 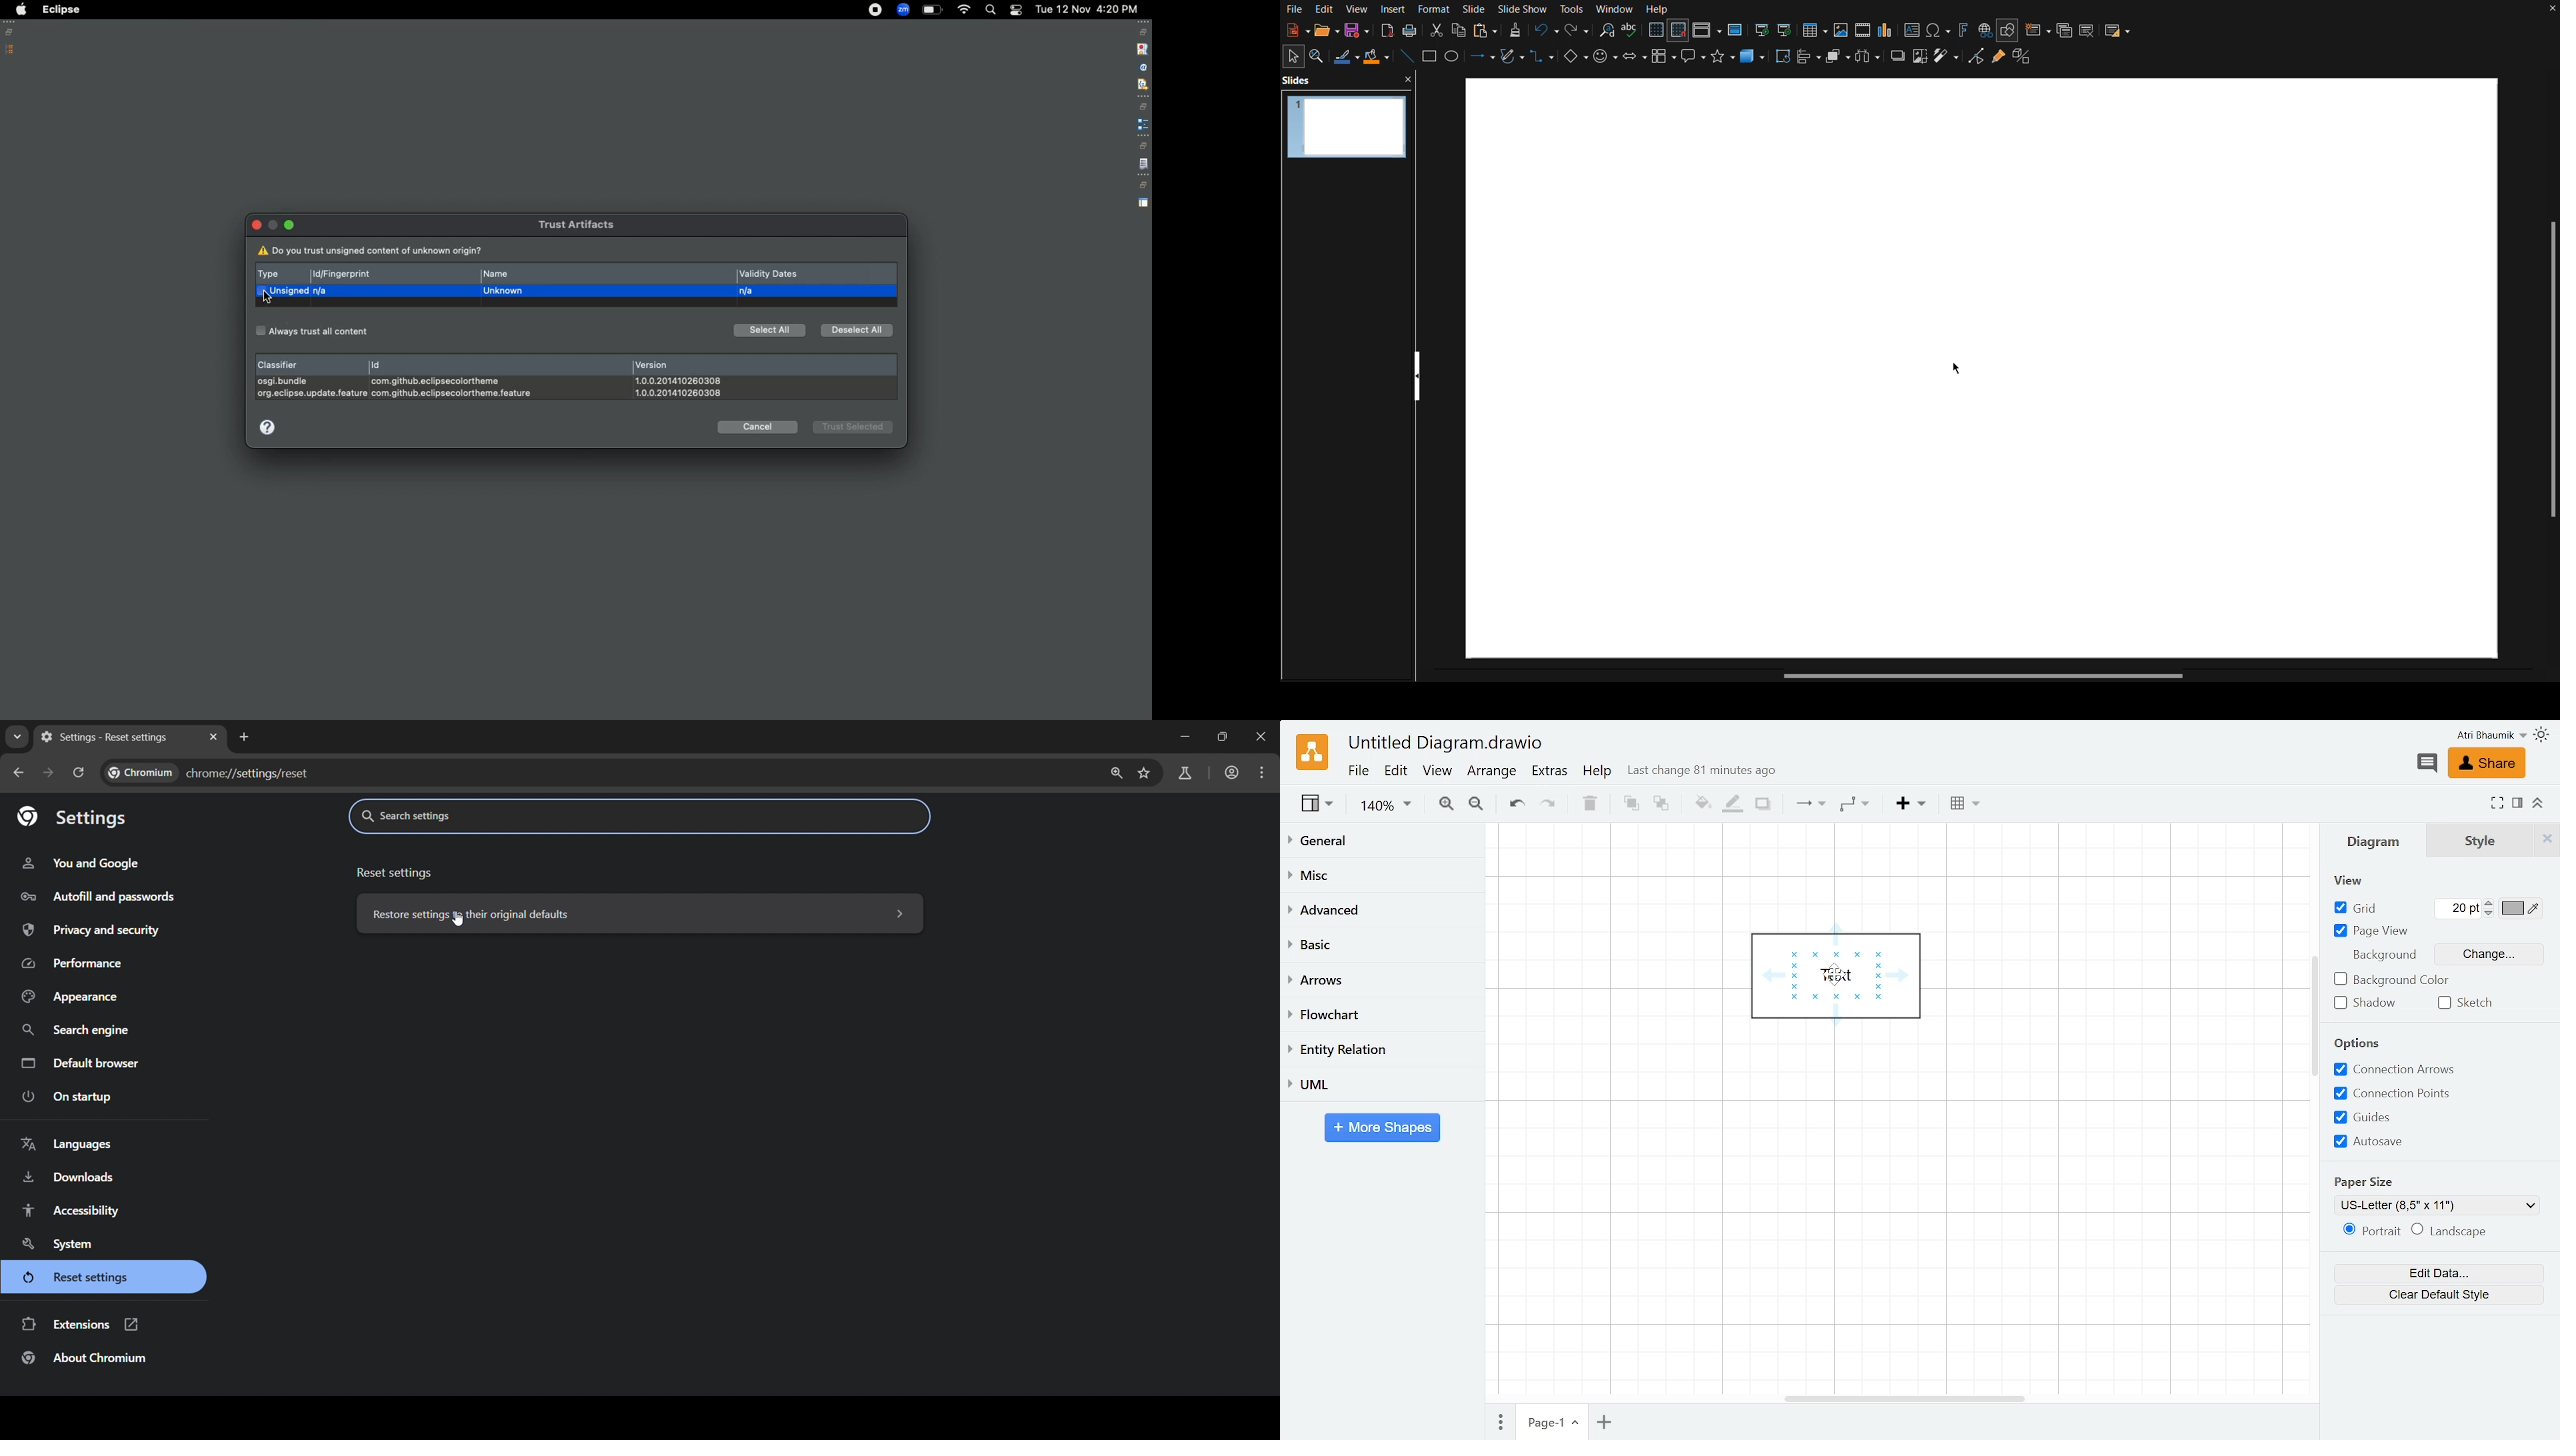 I want to click on To back, so click(x=1663, y=805).